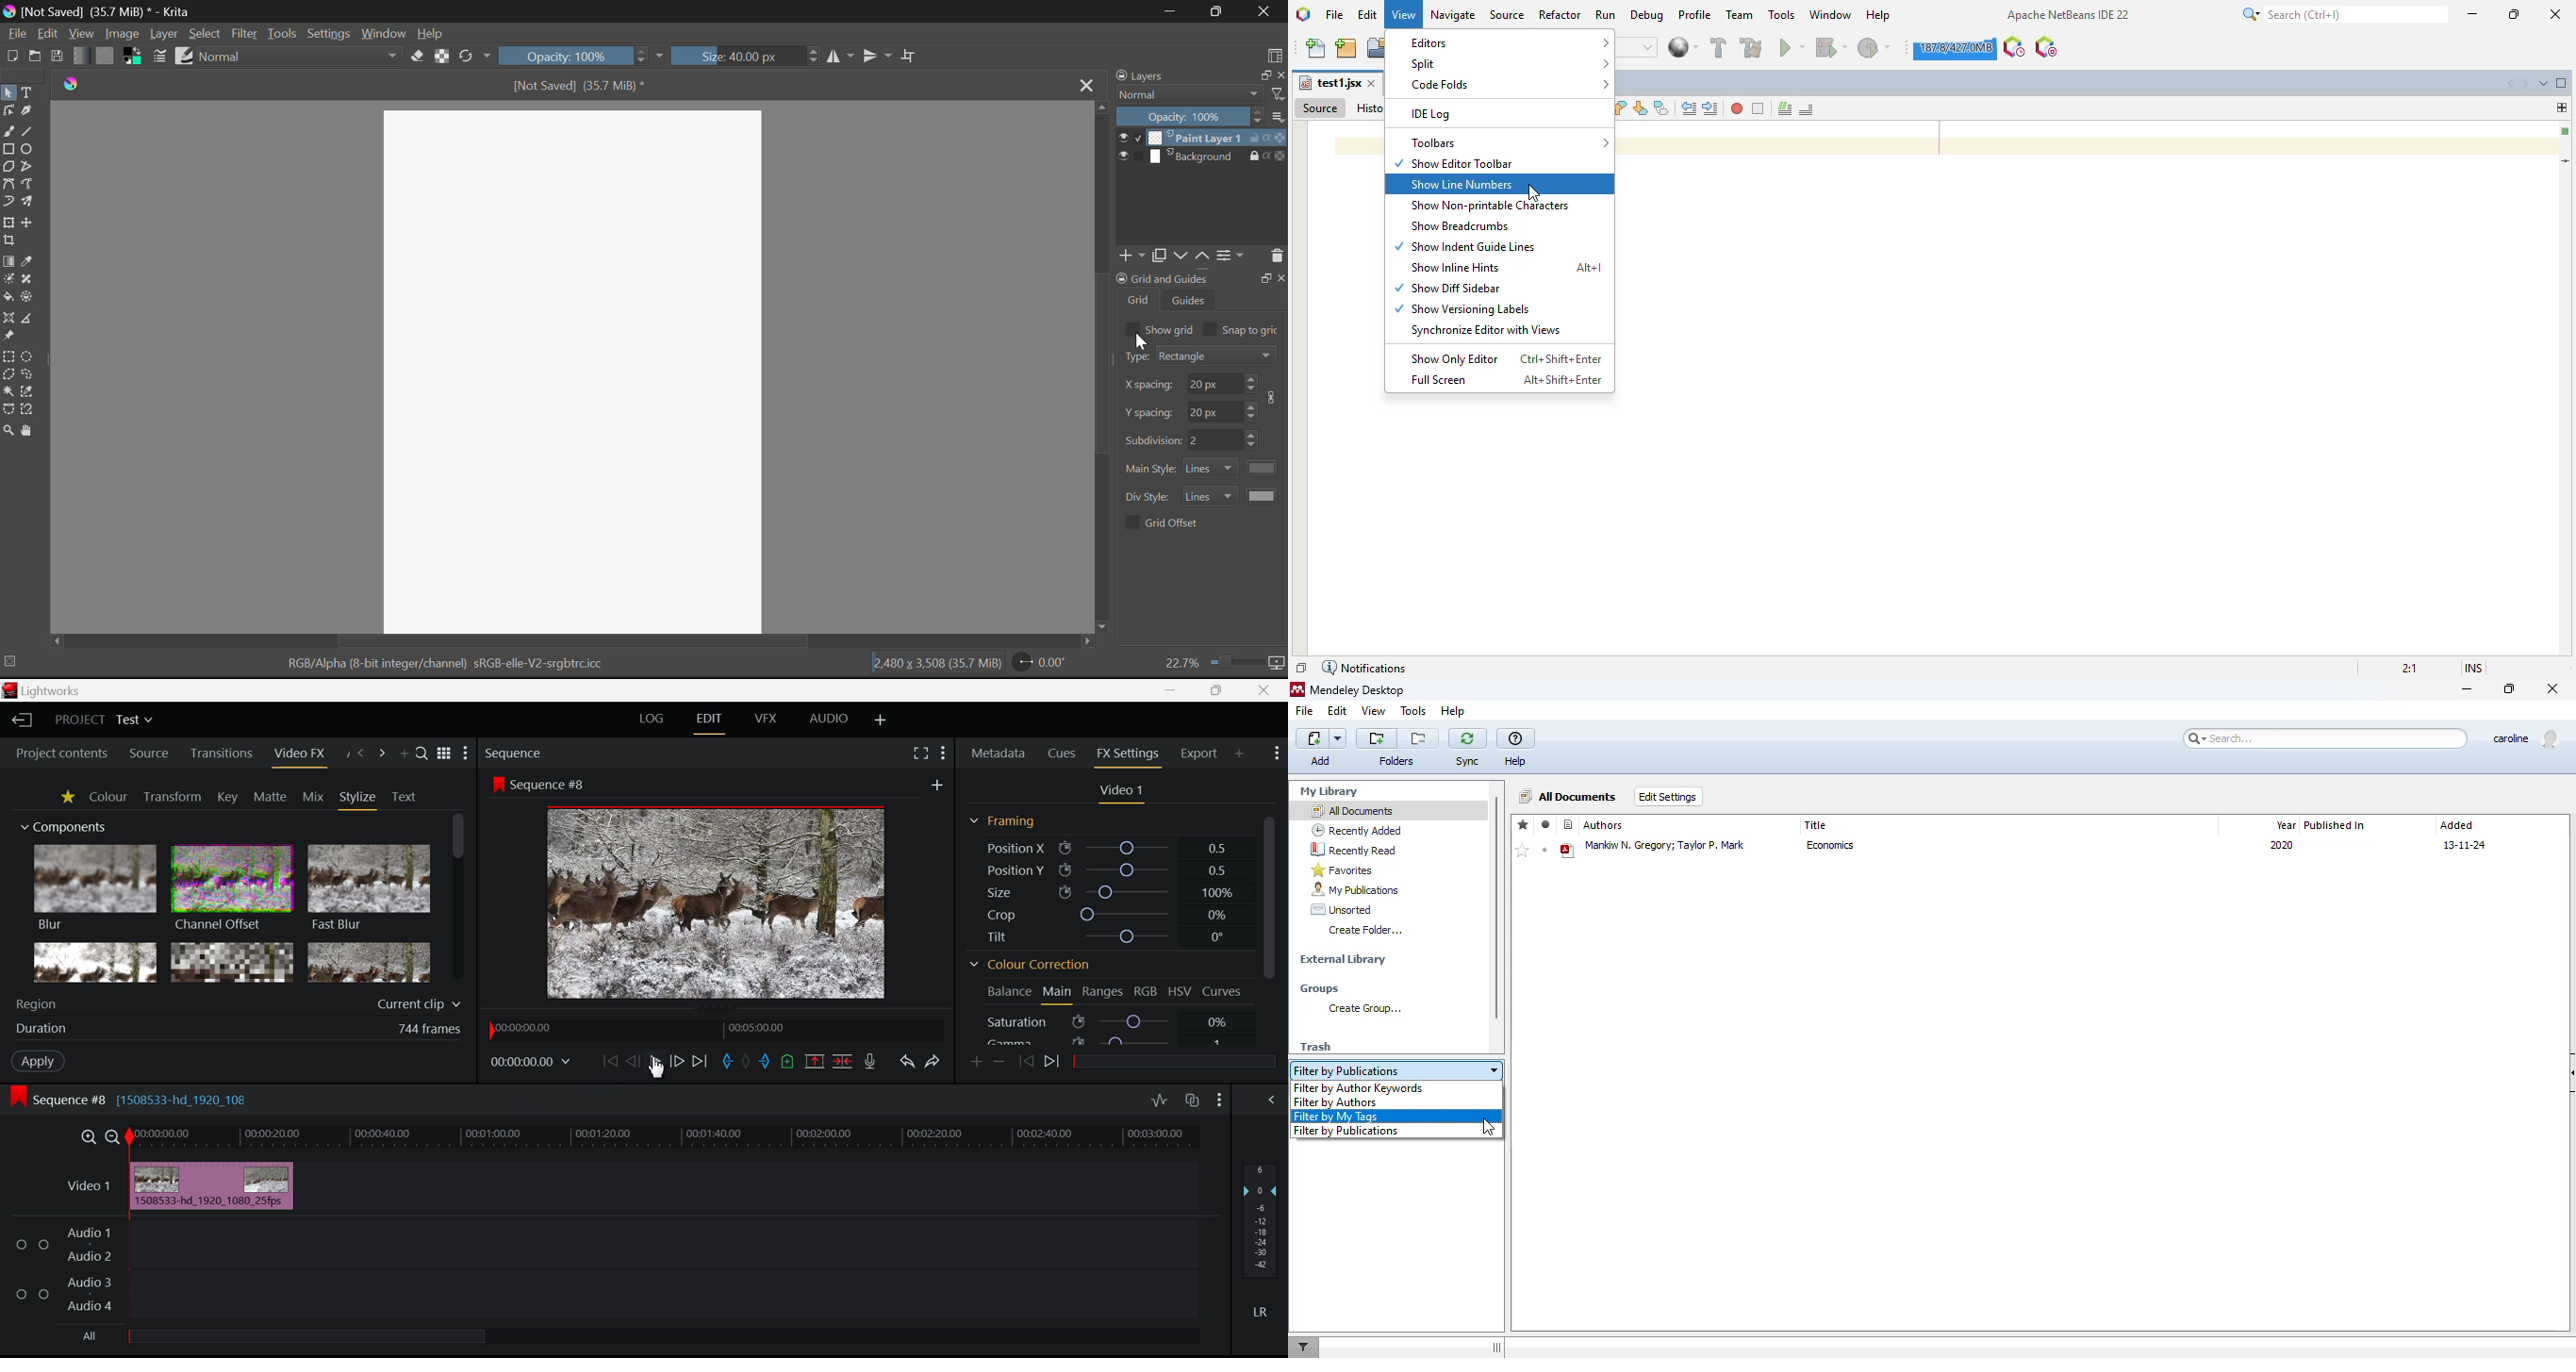 This screenshot has width=2576, height=1372. Describe the element at coordinates (8, 132) in the screenshot. I see `Freehand` at that location.